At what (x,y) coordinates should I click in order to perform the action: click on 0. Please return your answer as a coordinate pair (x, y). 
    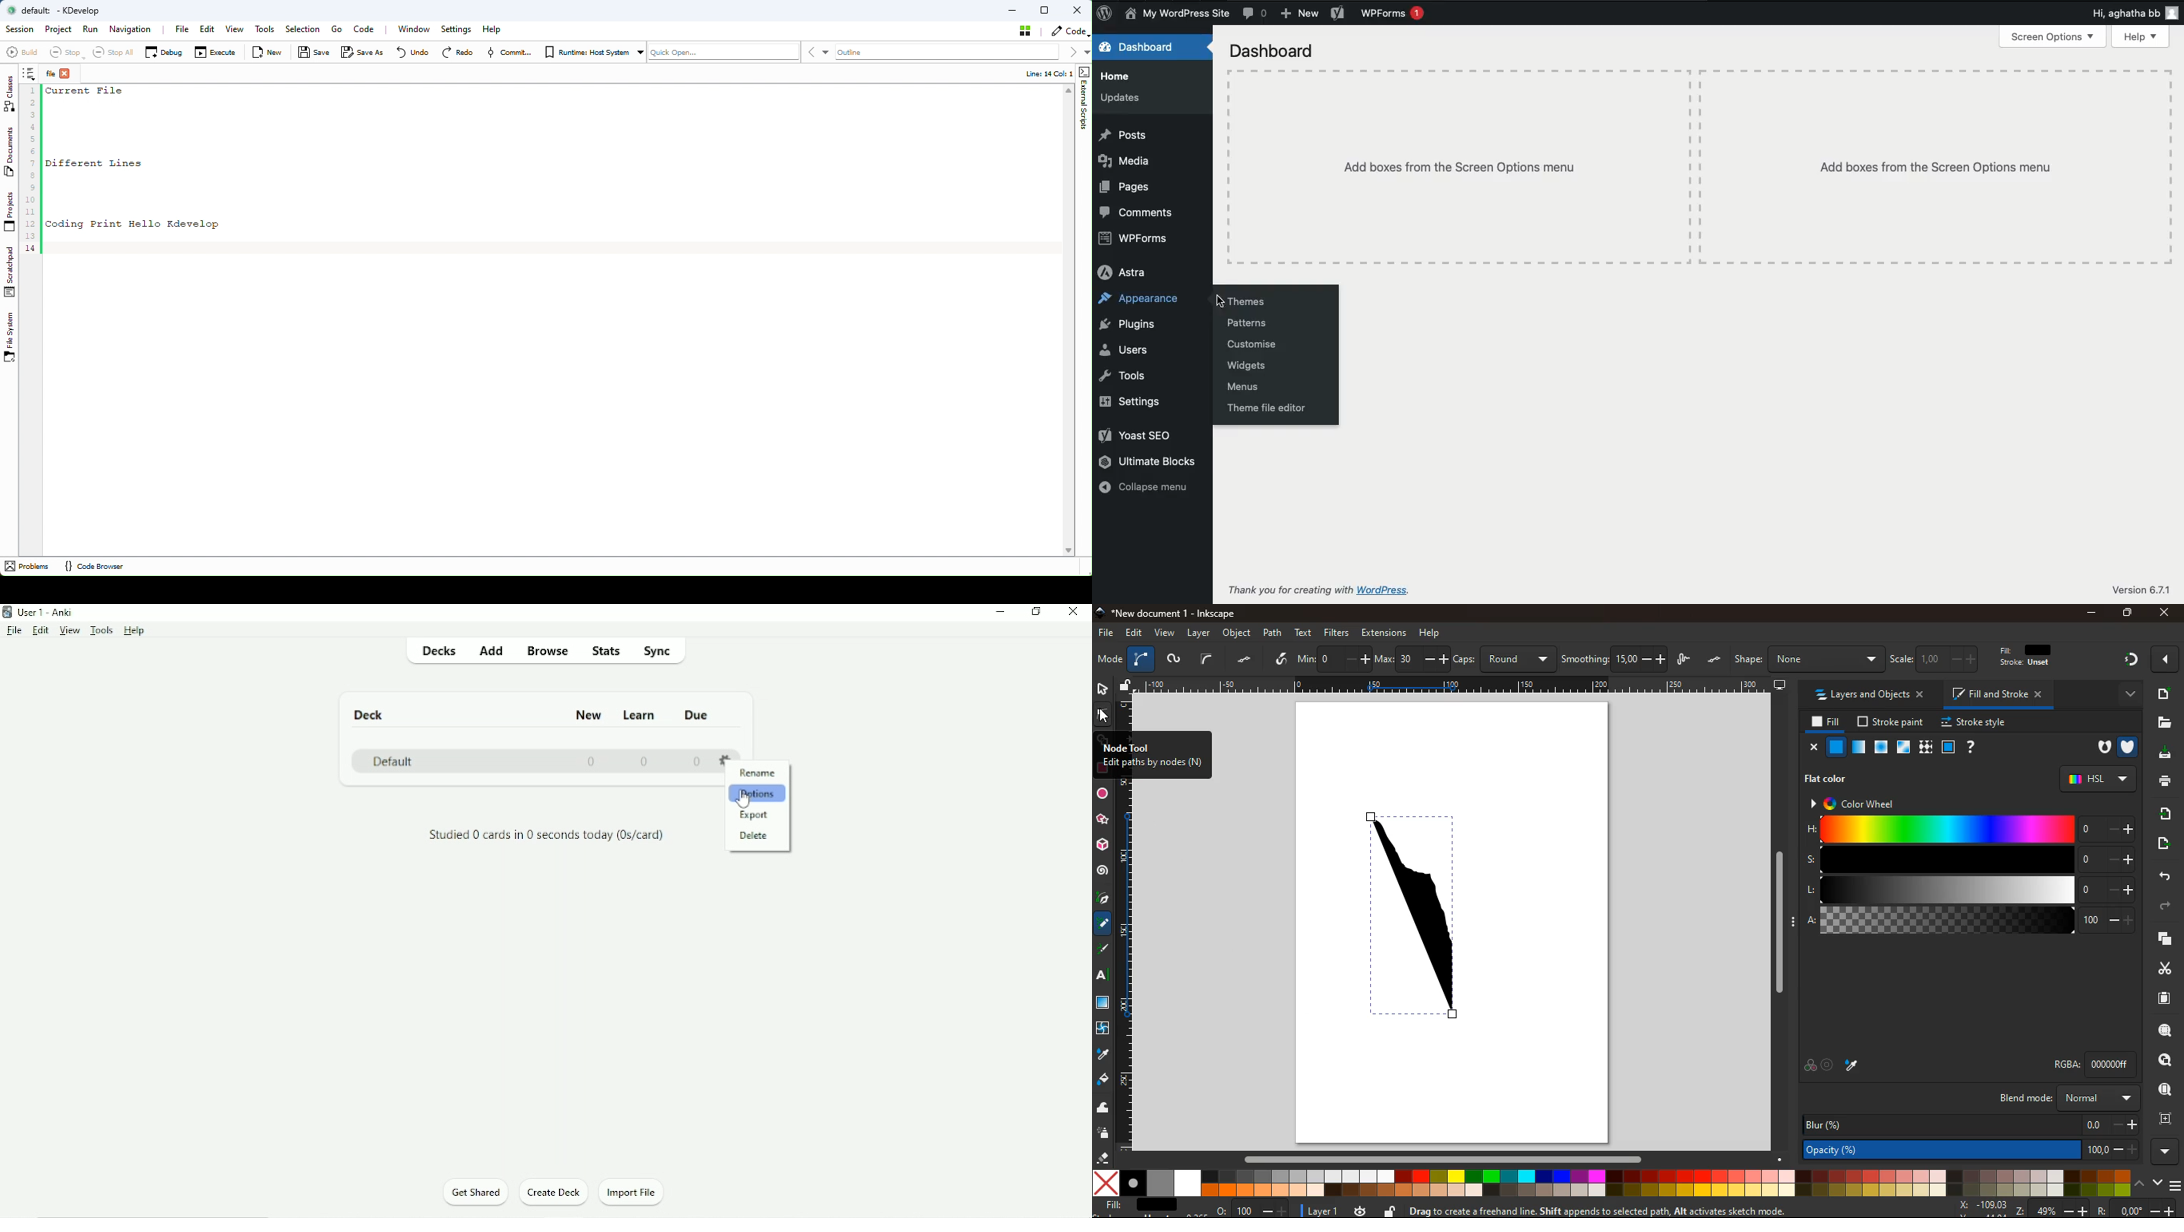
    Looking at the image, I should click on (589, 762).